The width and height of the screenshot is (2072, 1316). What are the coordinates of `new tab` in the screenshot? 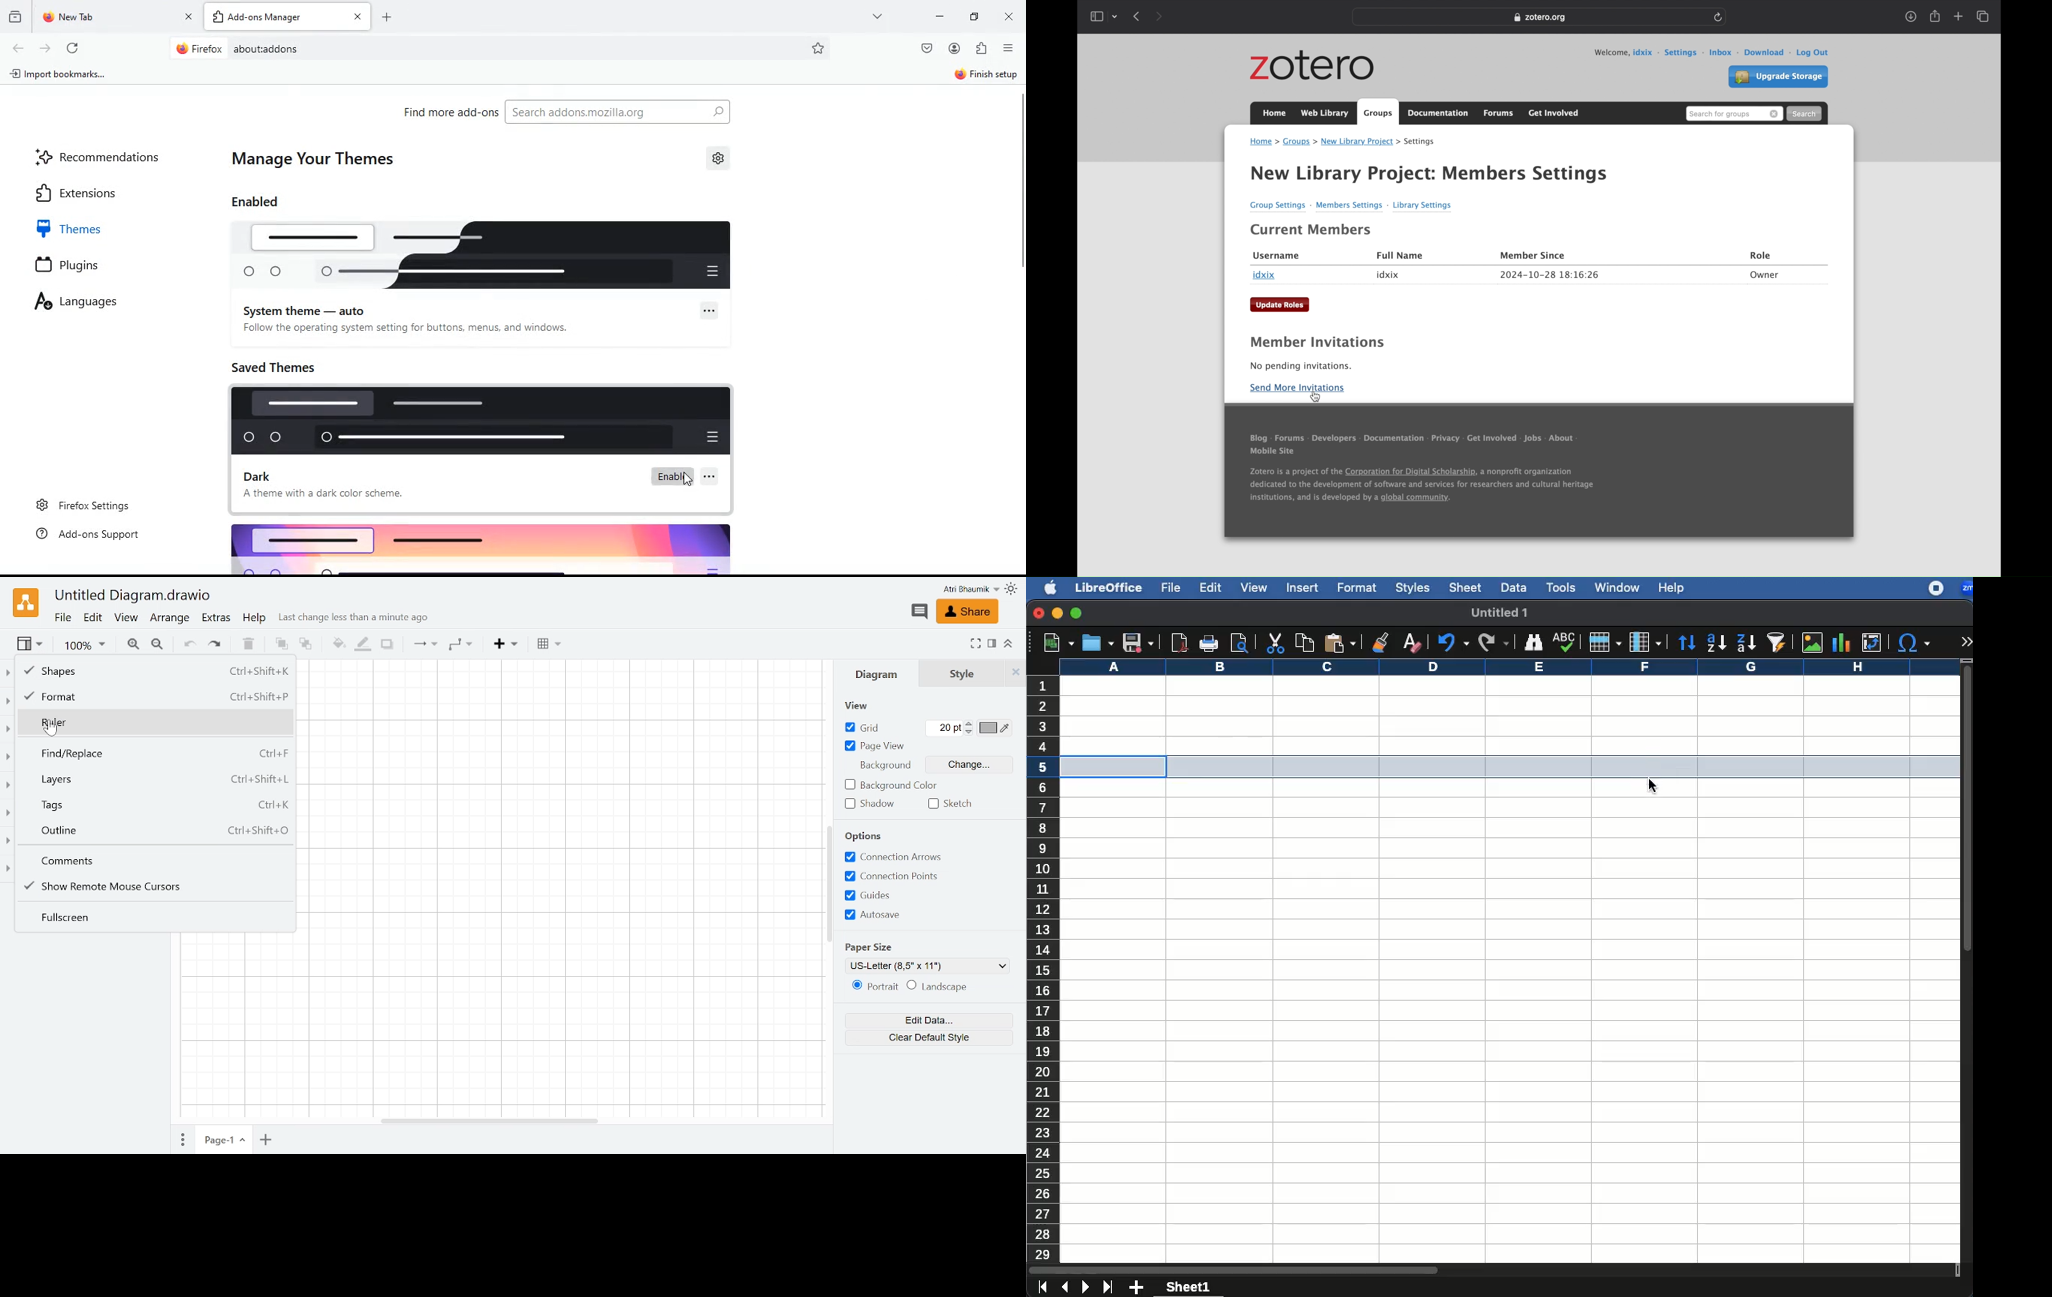 It's located at (1958, 17).